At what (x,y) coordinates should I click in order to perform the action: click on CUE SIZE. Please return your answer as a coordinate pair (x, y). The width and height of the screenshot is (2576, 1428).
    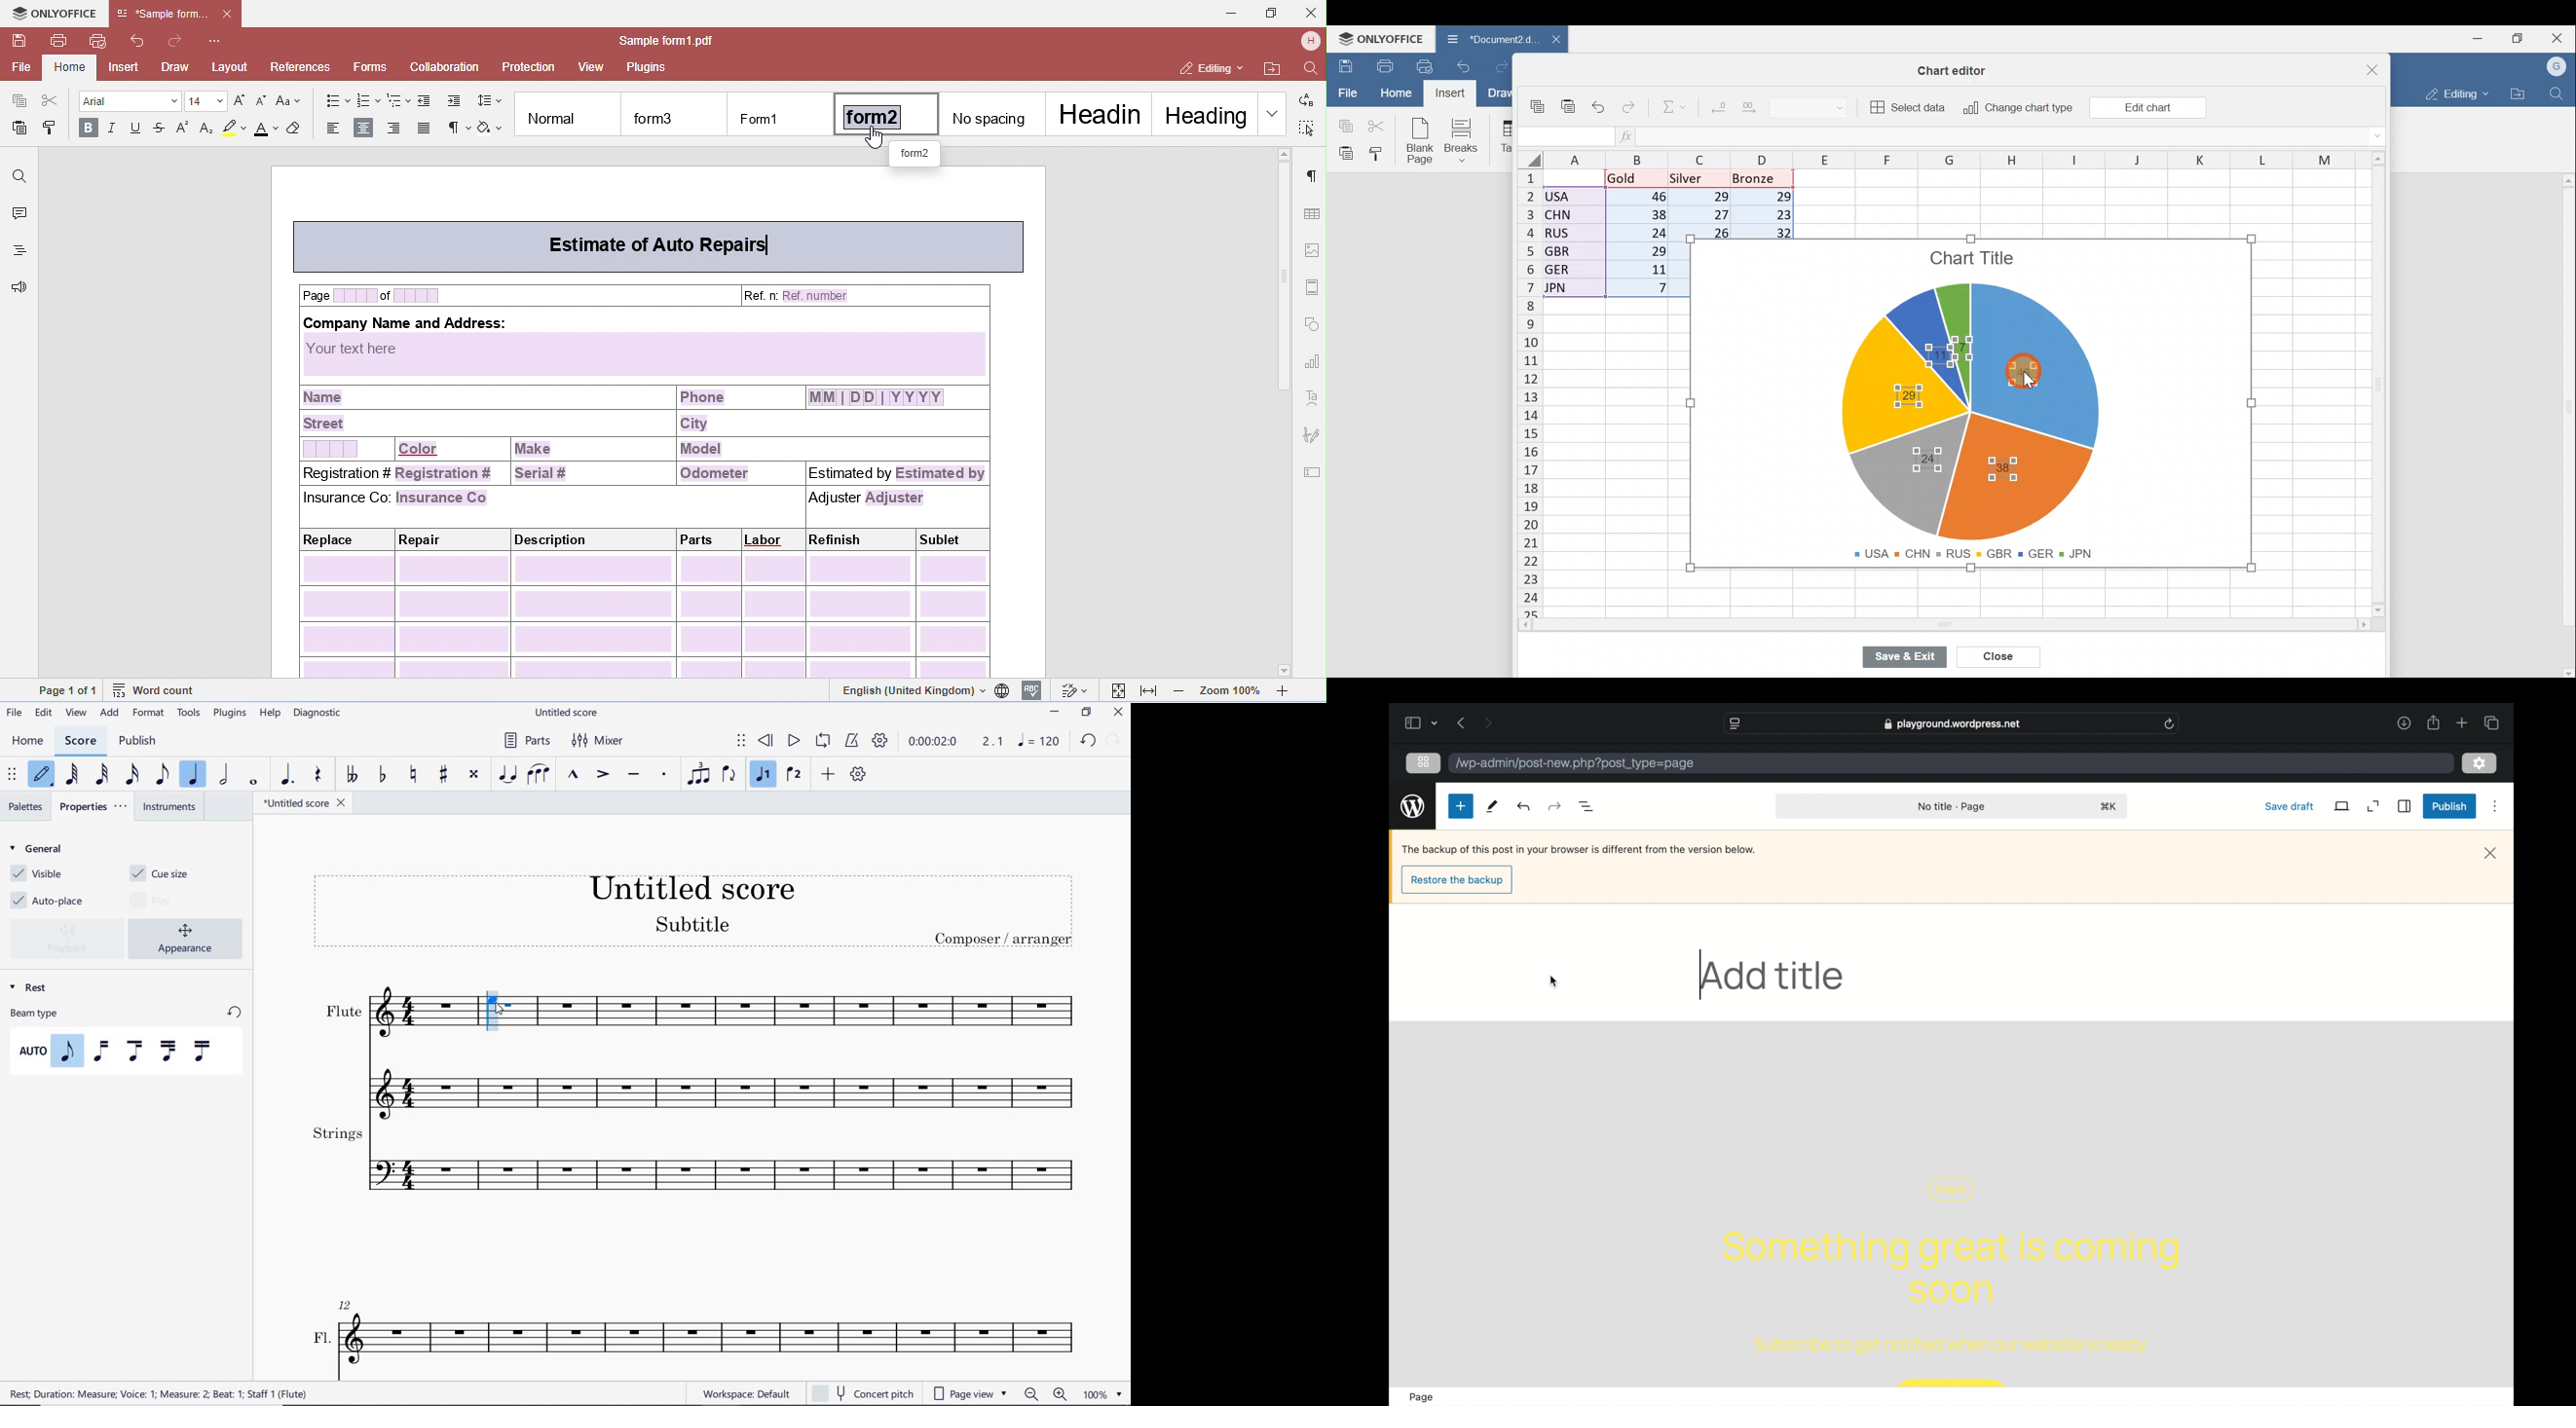
    Looking at the image, I should click on (163, 873).